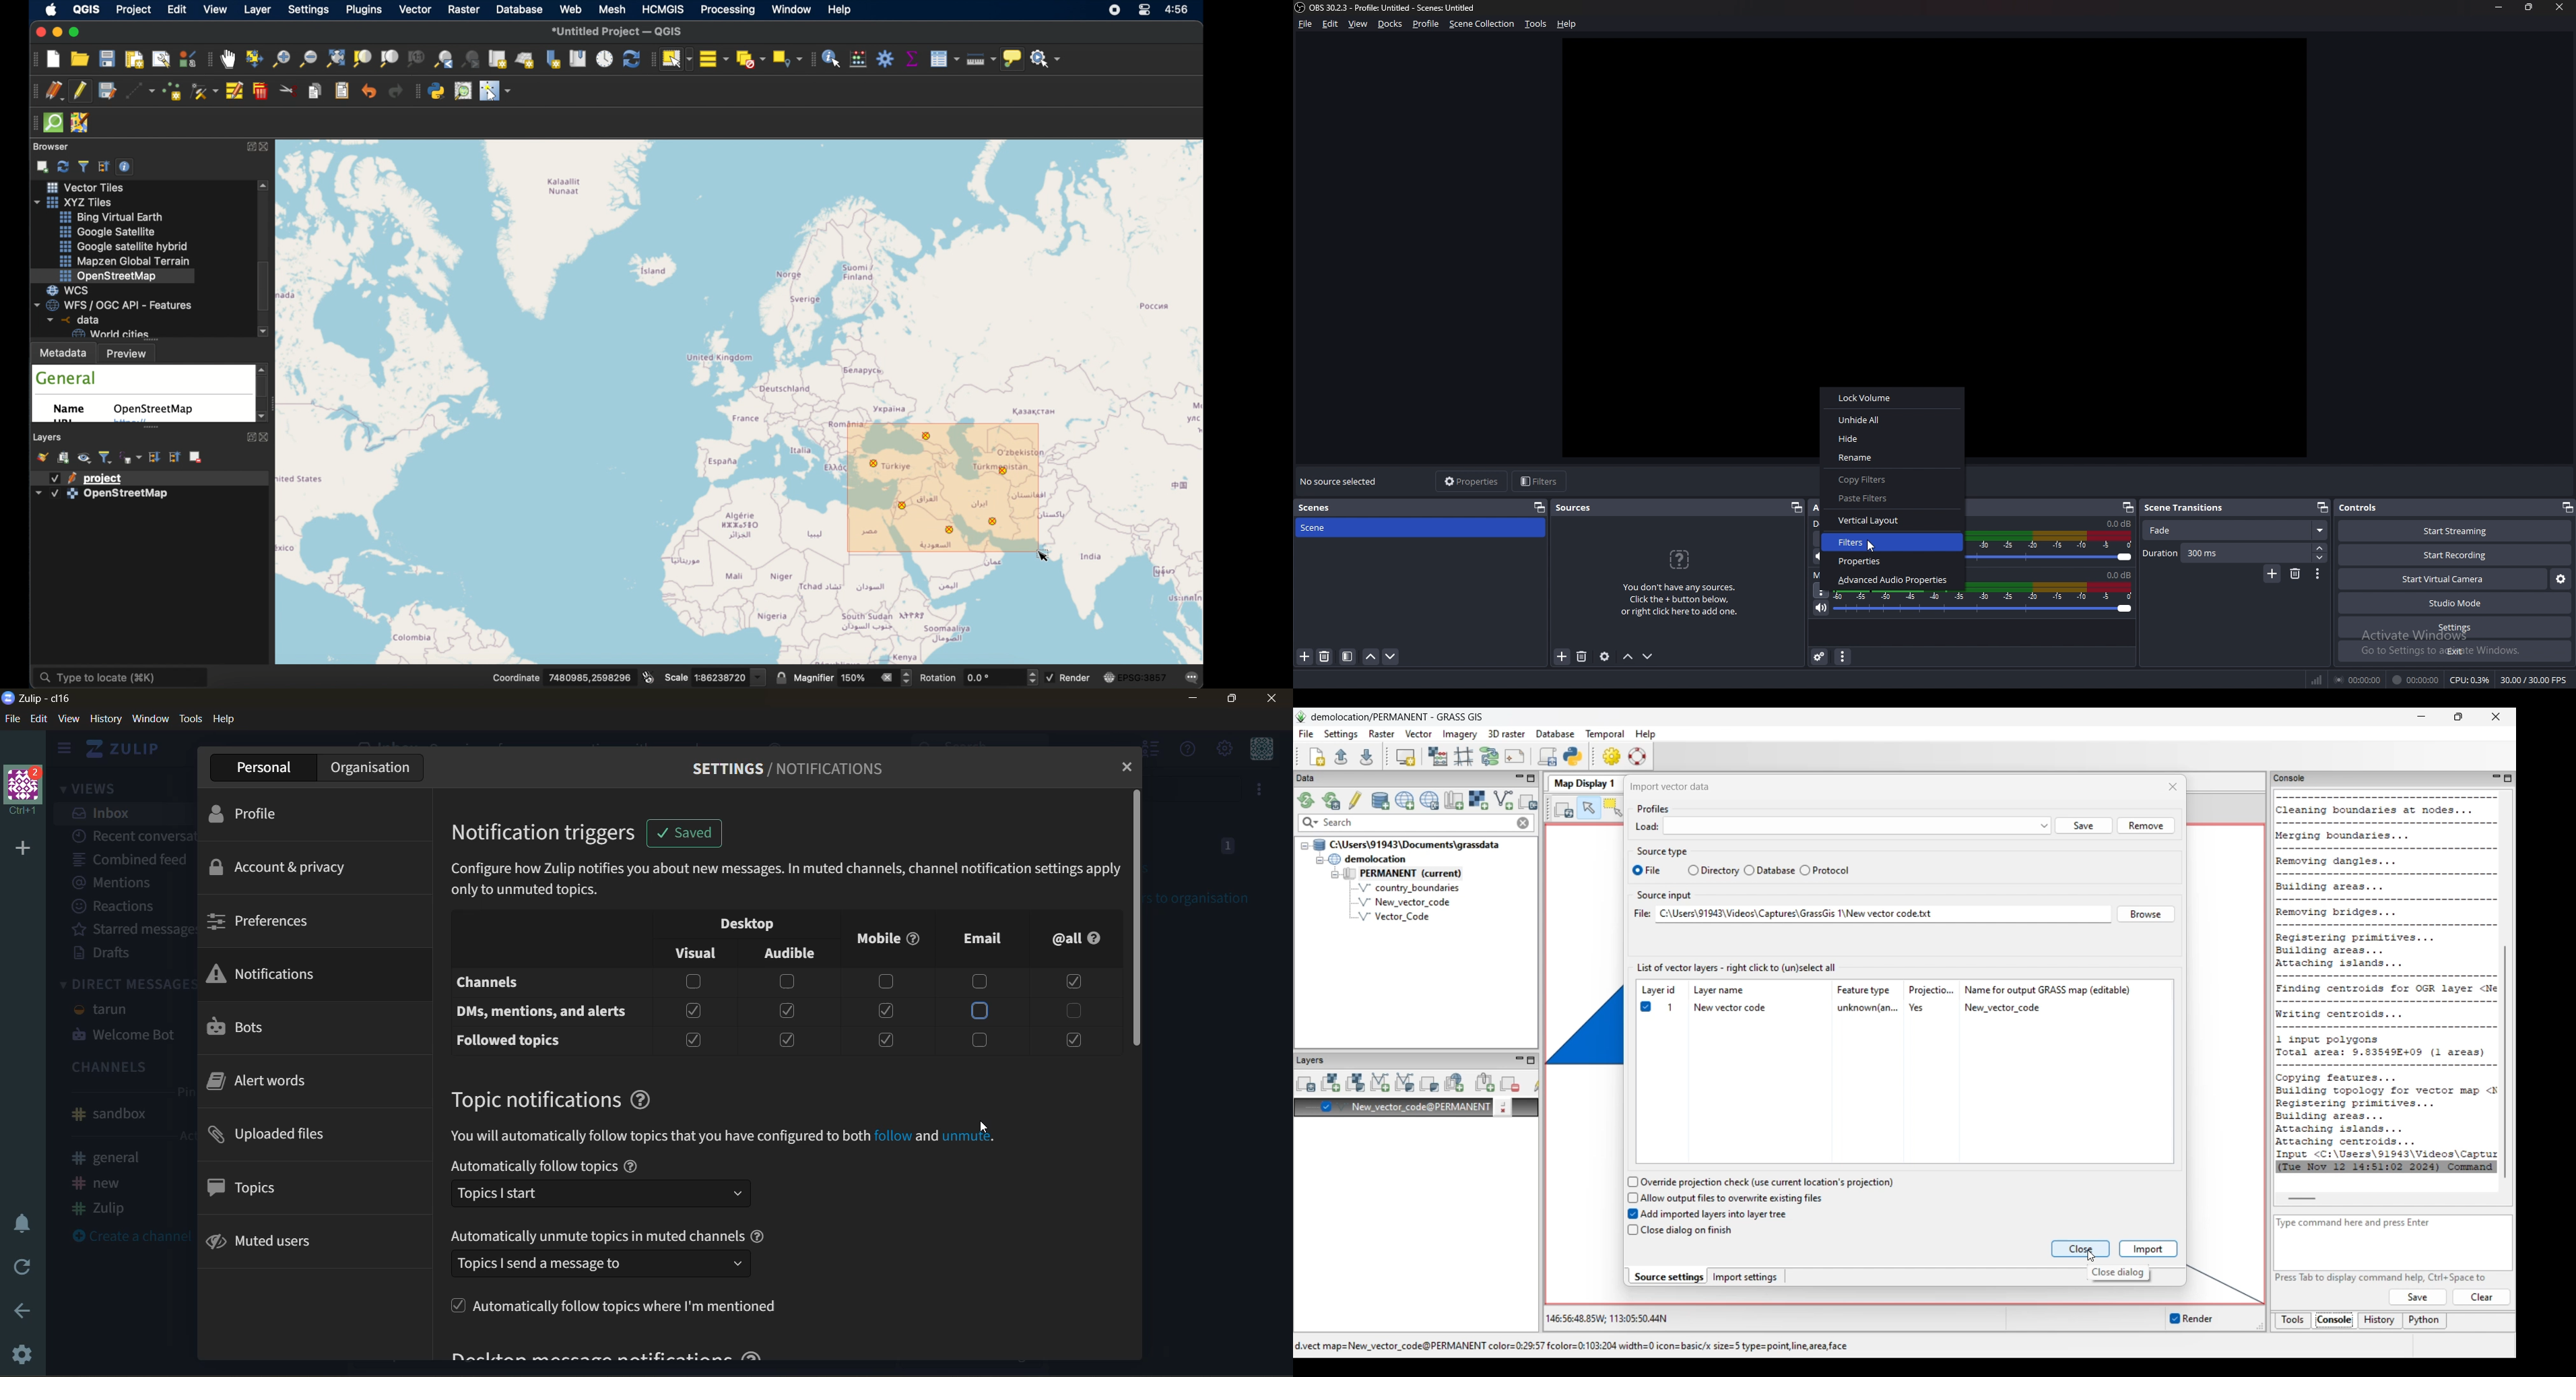  I want to click on checkbox, so click(690, 1042).